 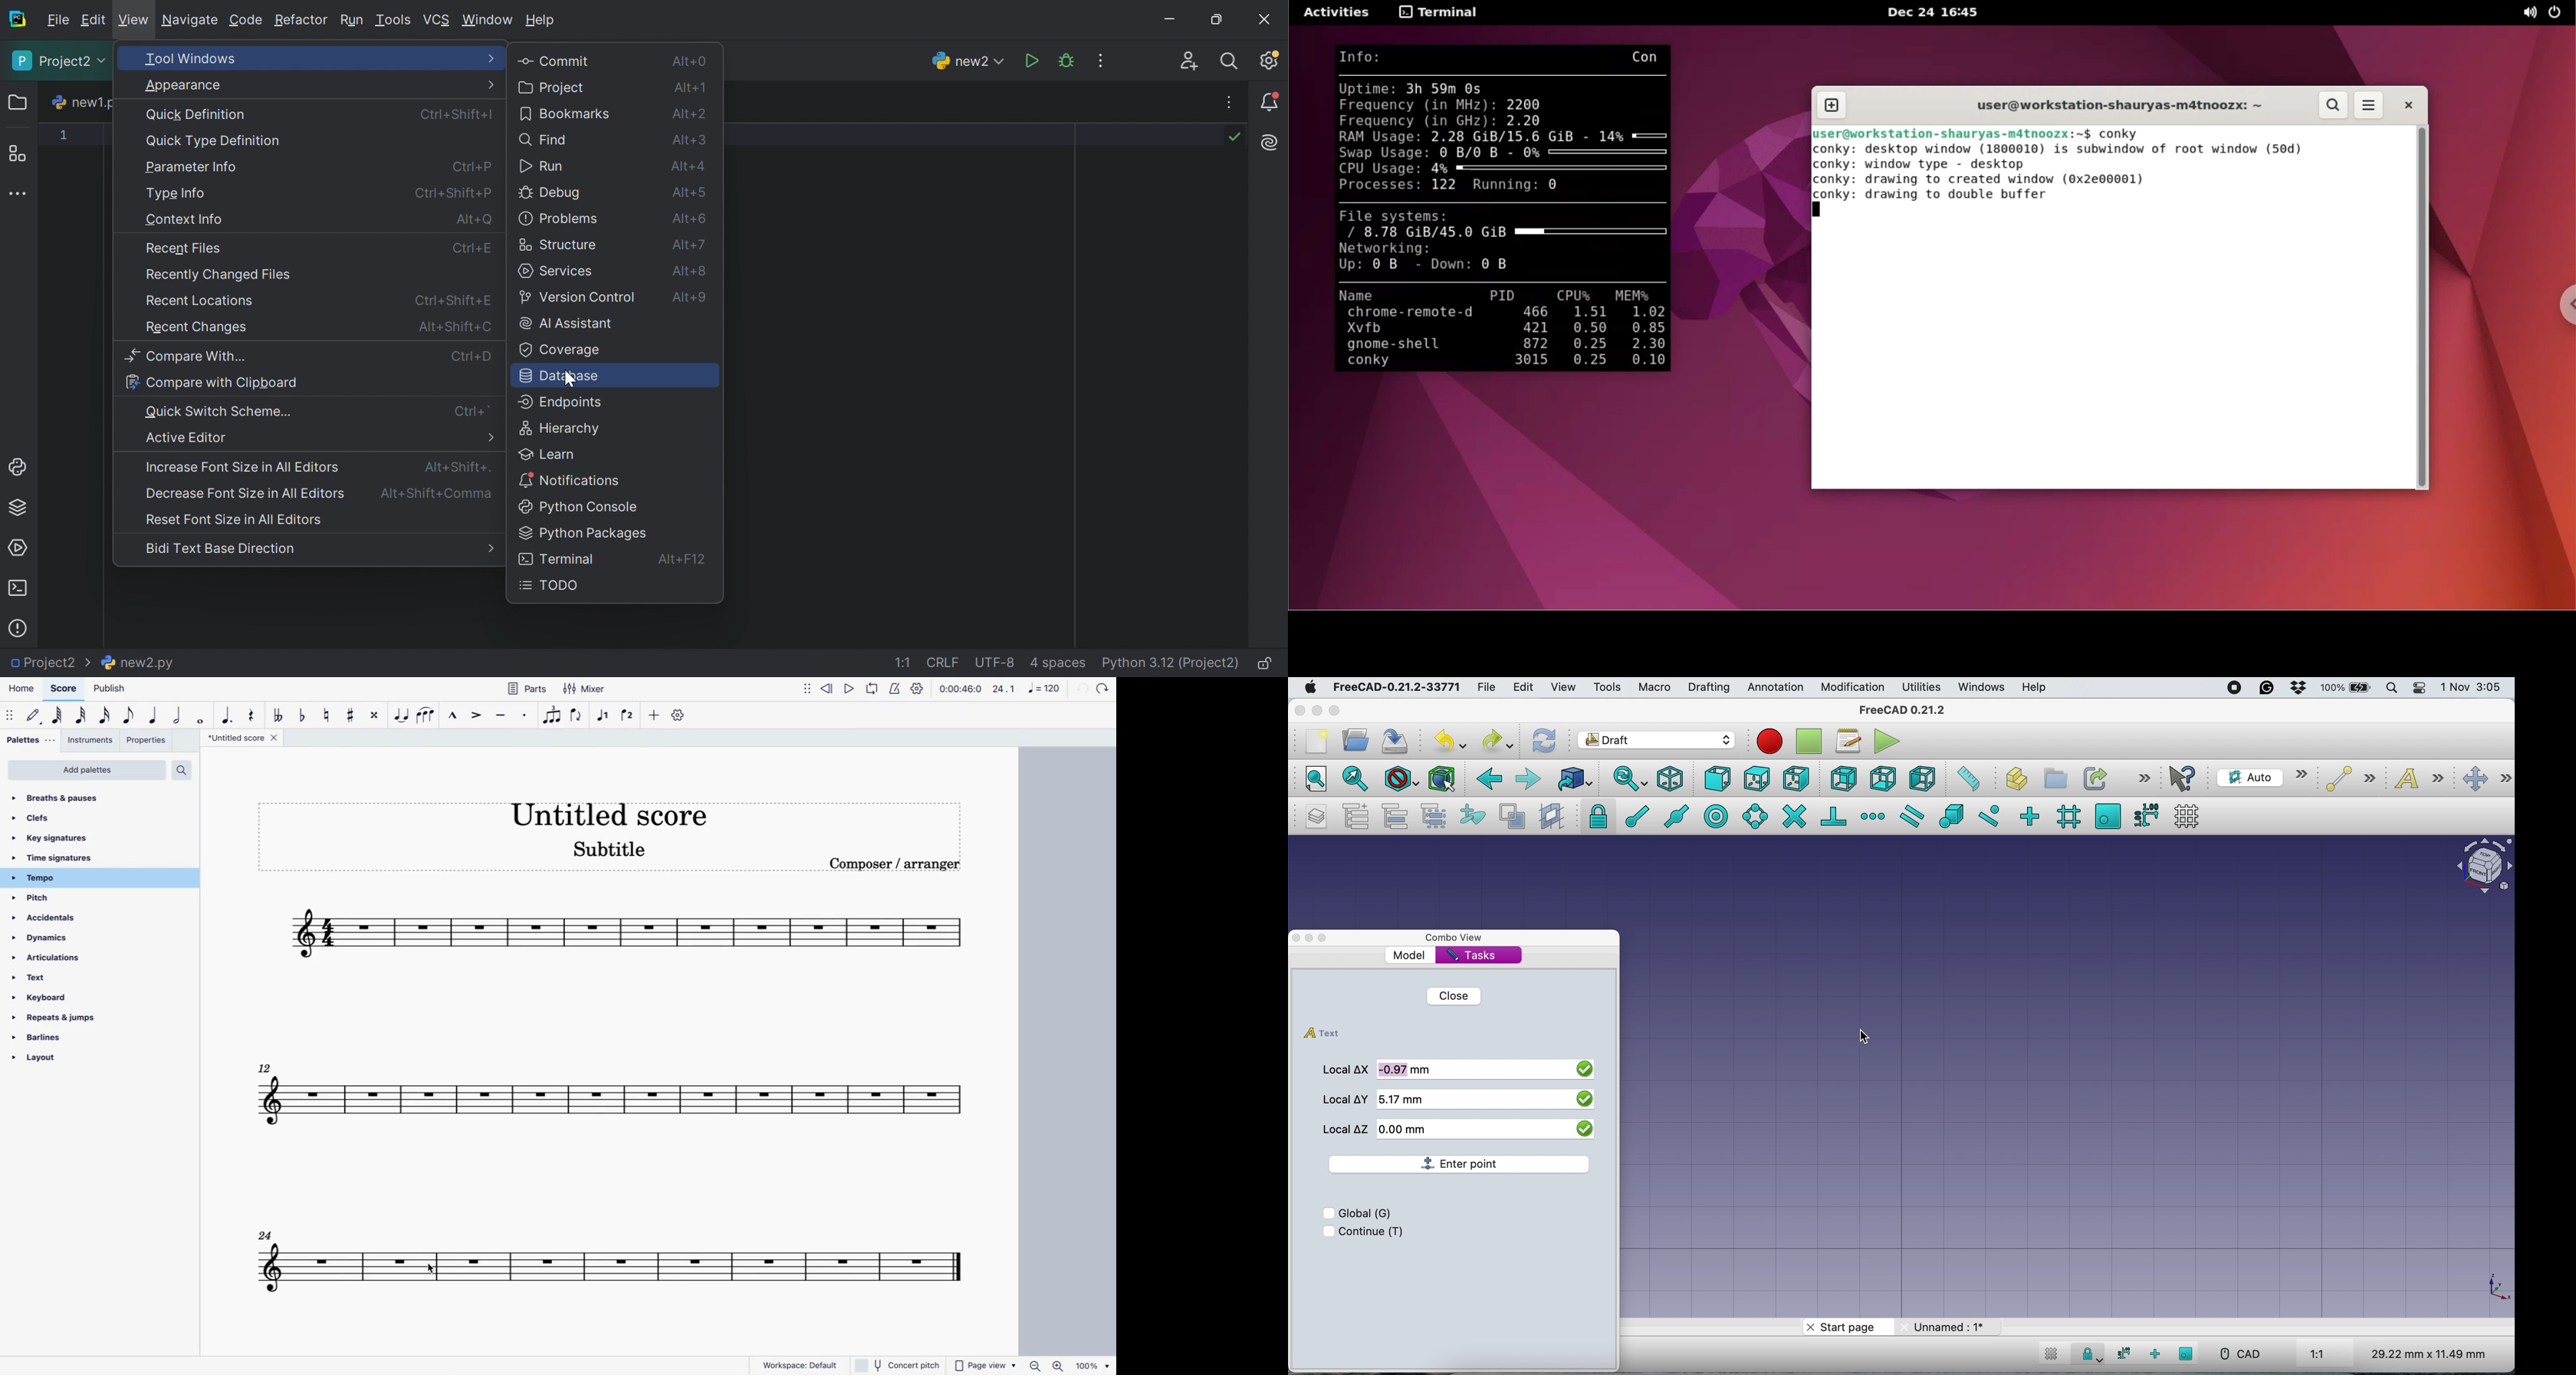 I want to click on execute macros, so click(x=1886, y=742).